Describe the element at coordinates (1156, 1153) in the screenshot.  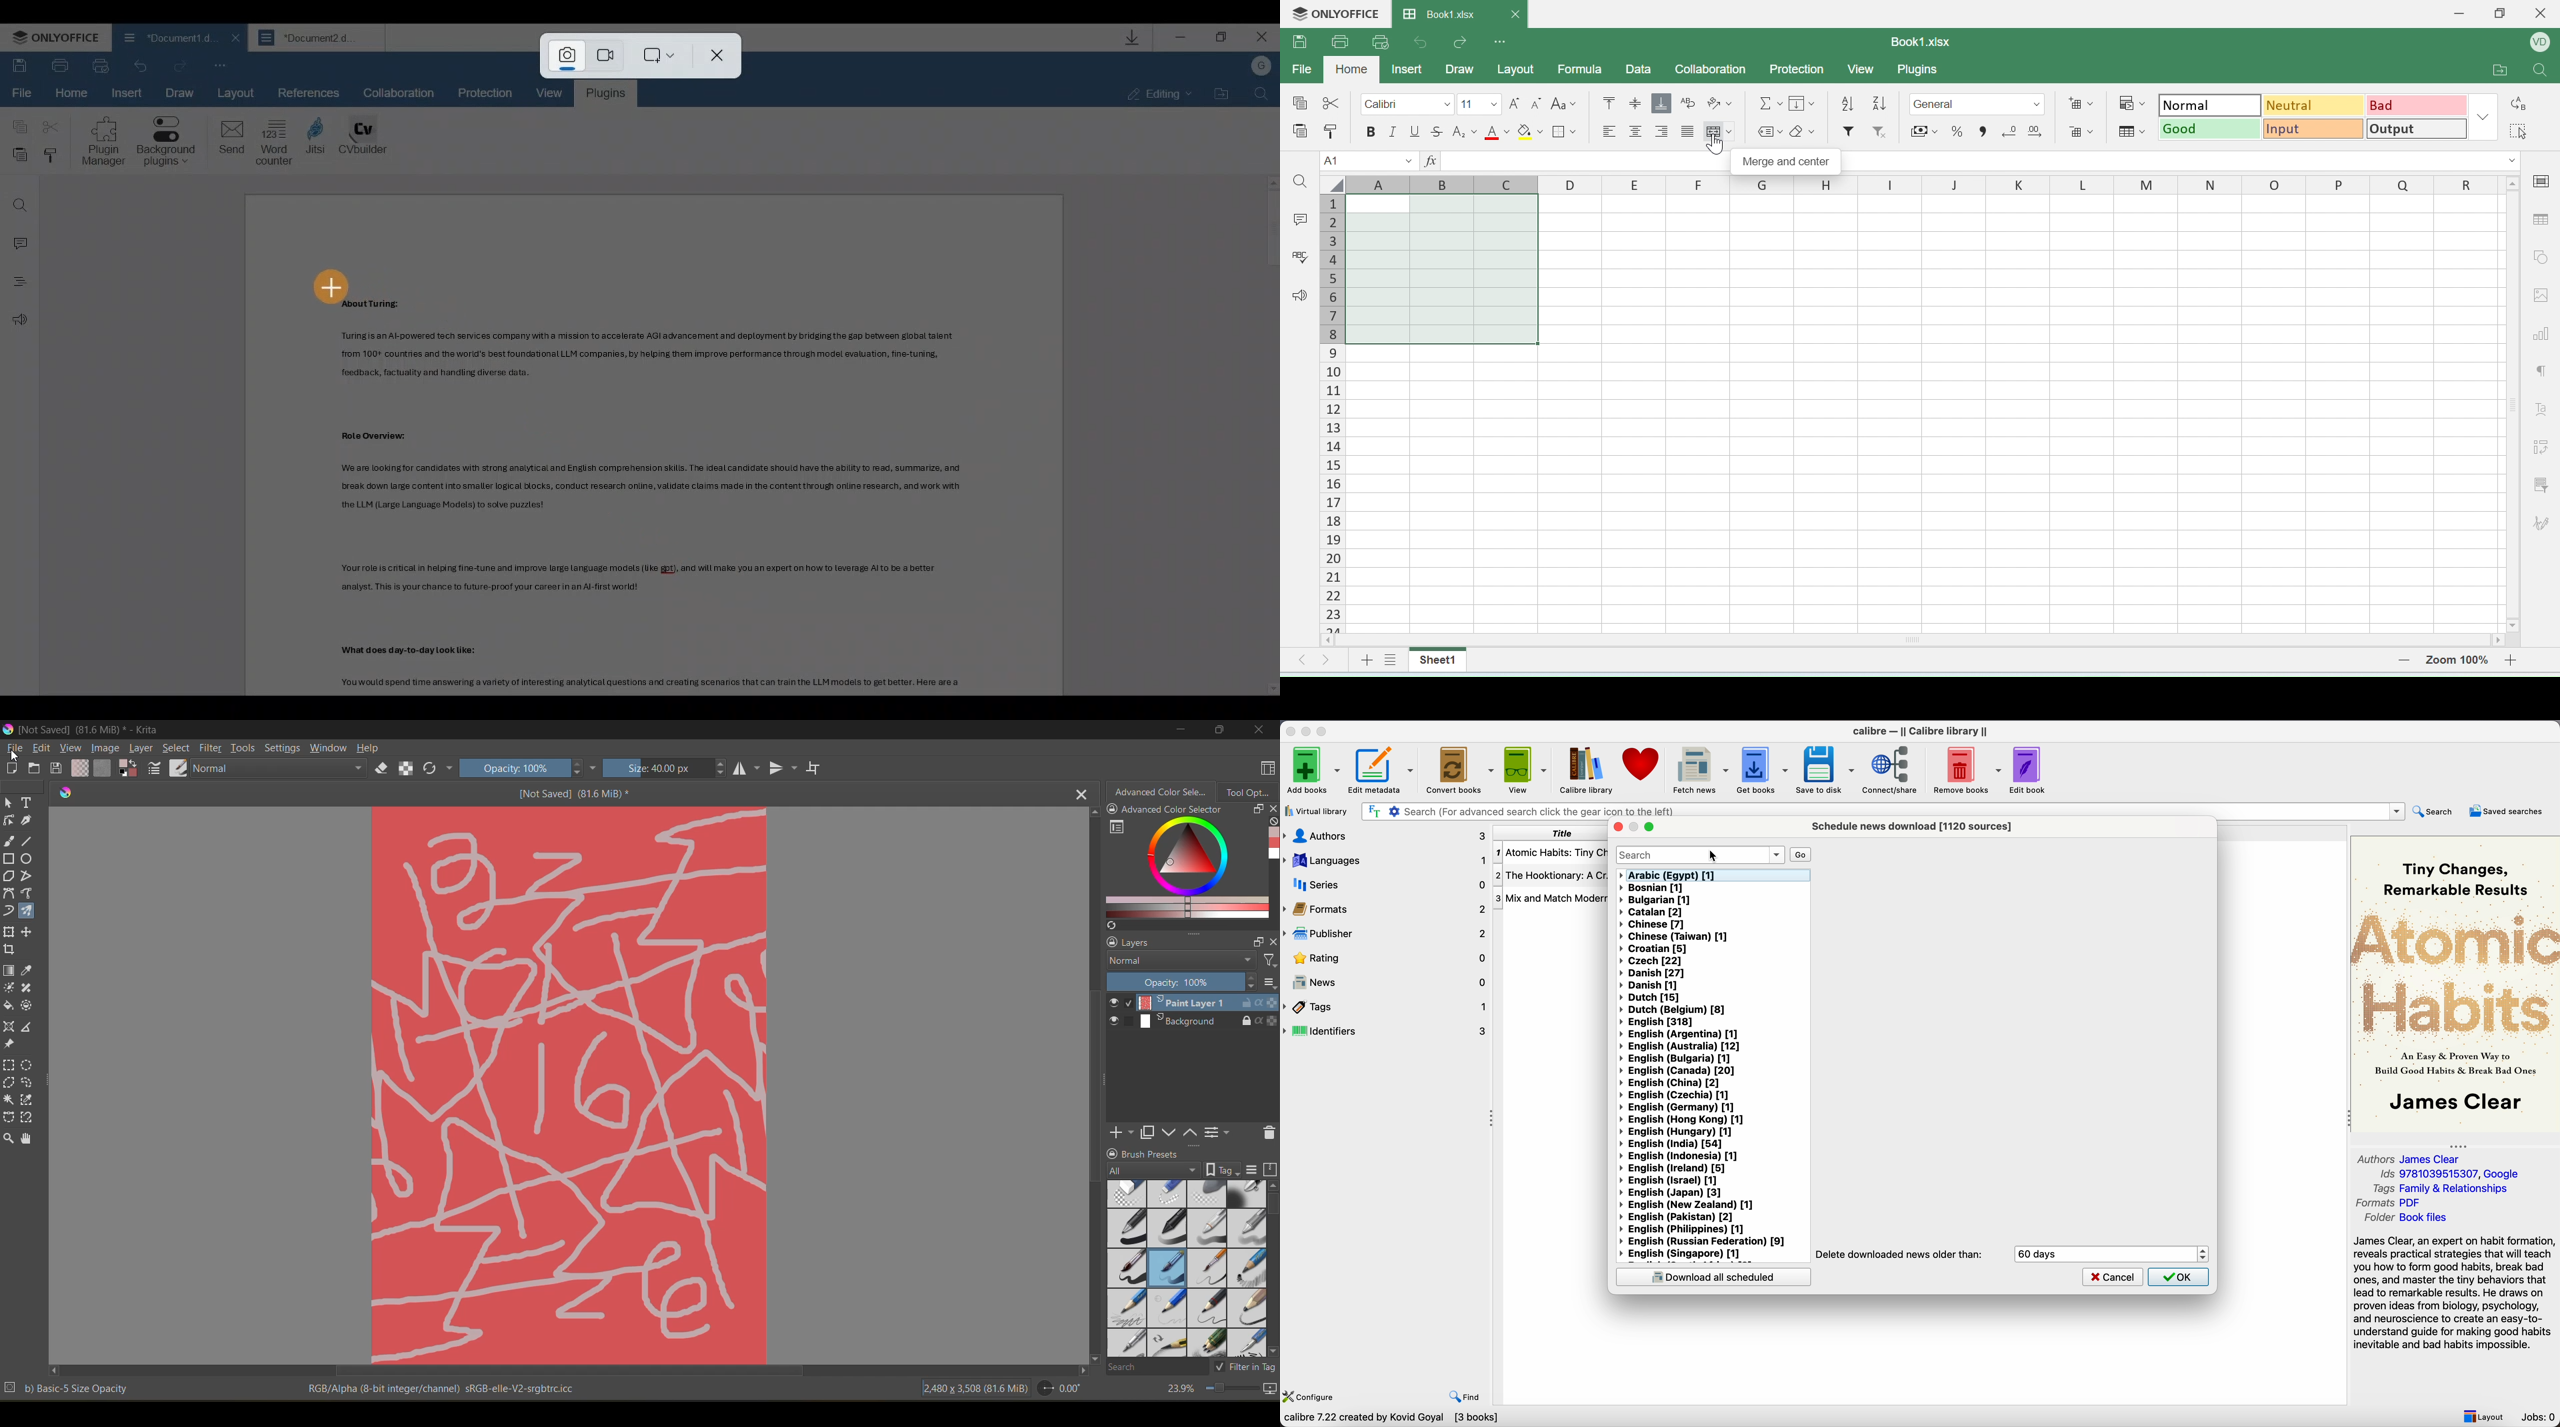
I see `Brush presets` at that location.